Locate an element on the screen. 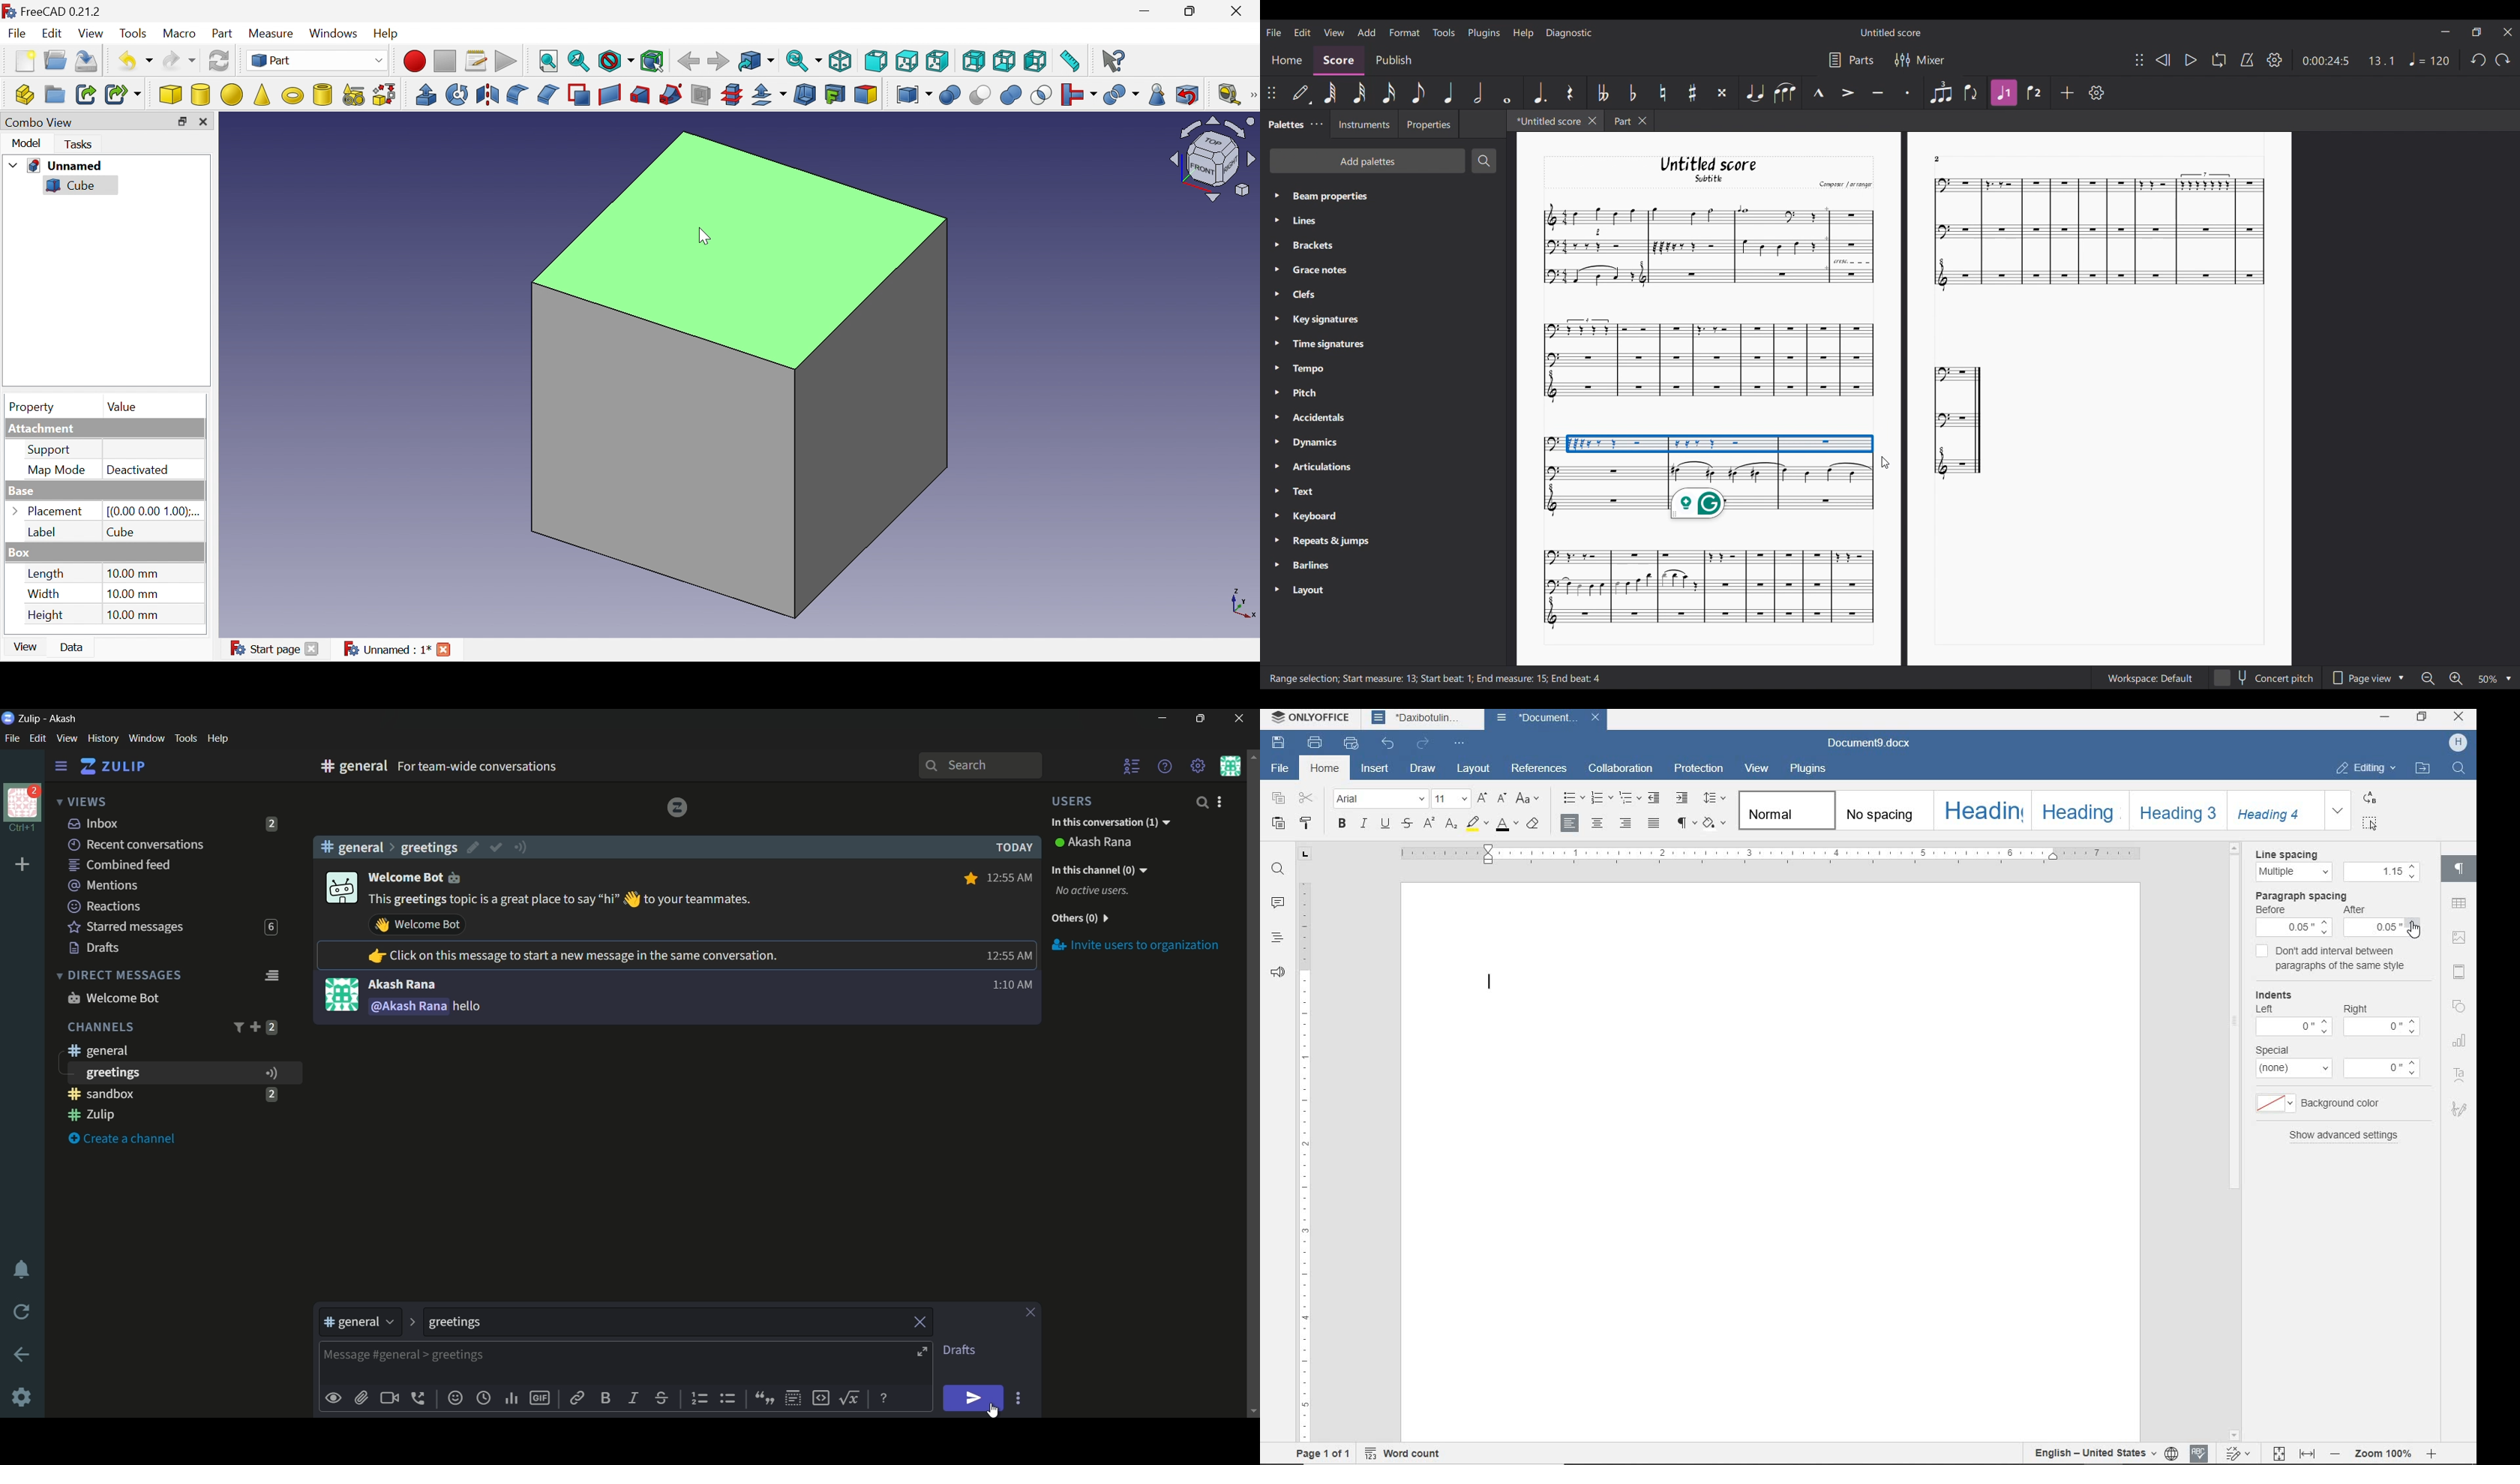  Unnamed is located at coordinates (68, 166).